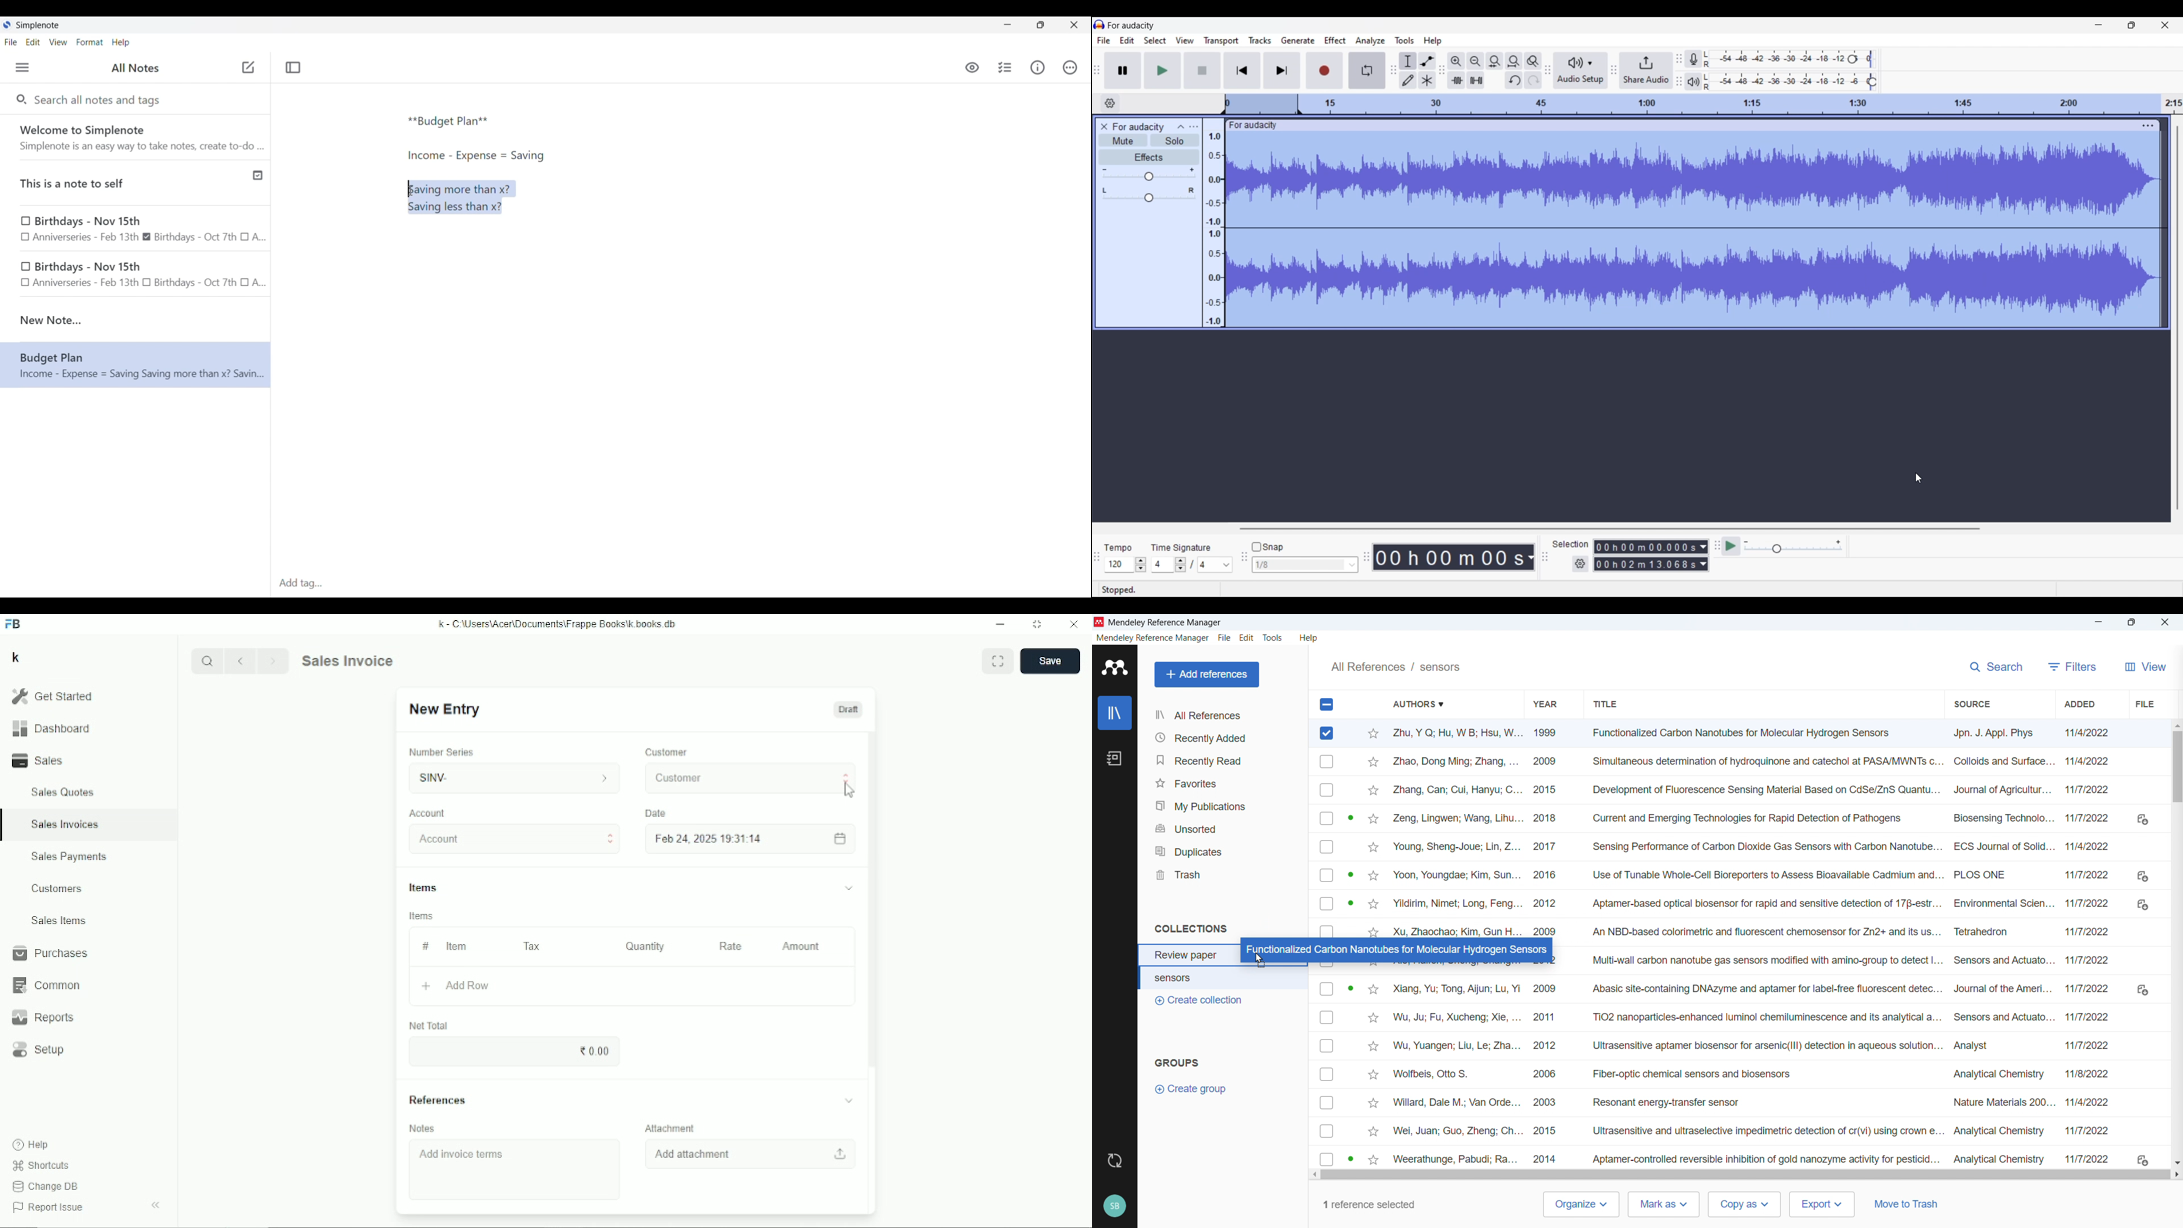 The image size is (2184, 1232). Describe the element at coordinates (1581, 1205) in the screenshot. I see `Organise` at that location.